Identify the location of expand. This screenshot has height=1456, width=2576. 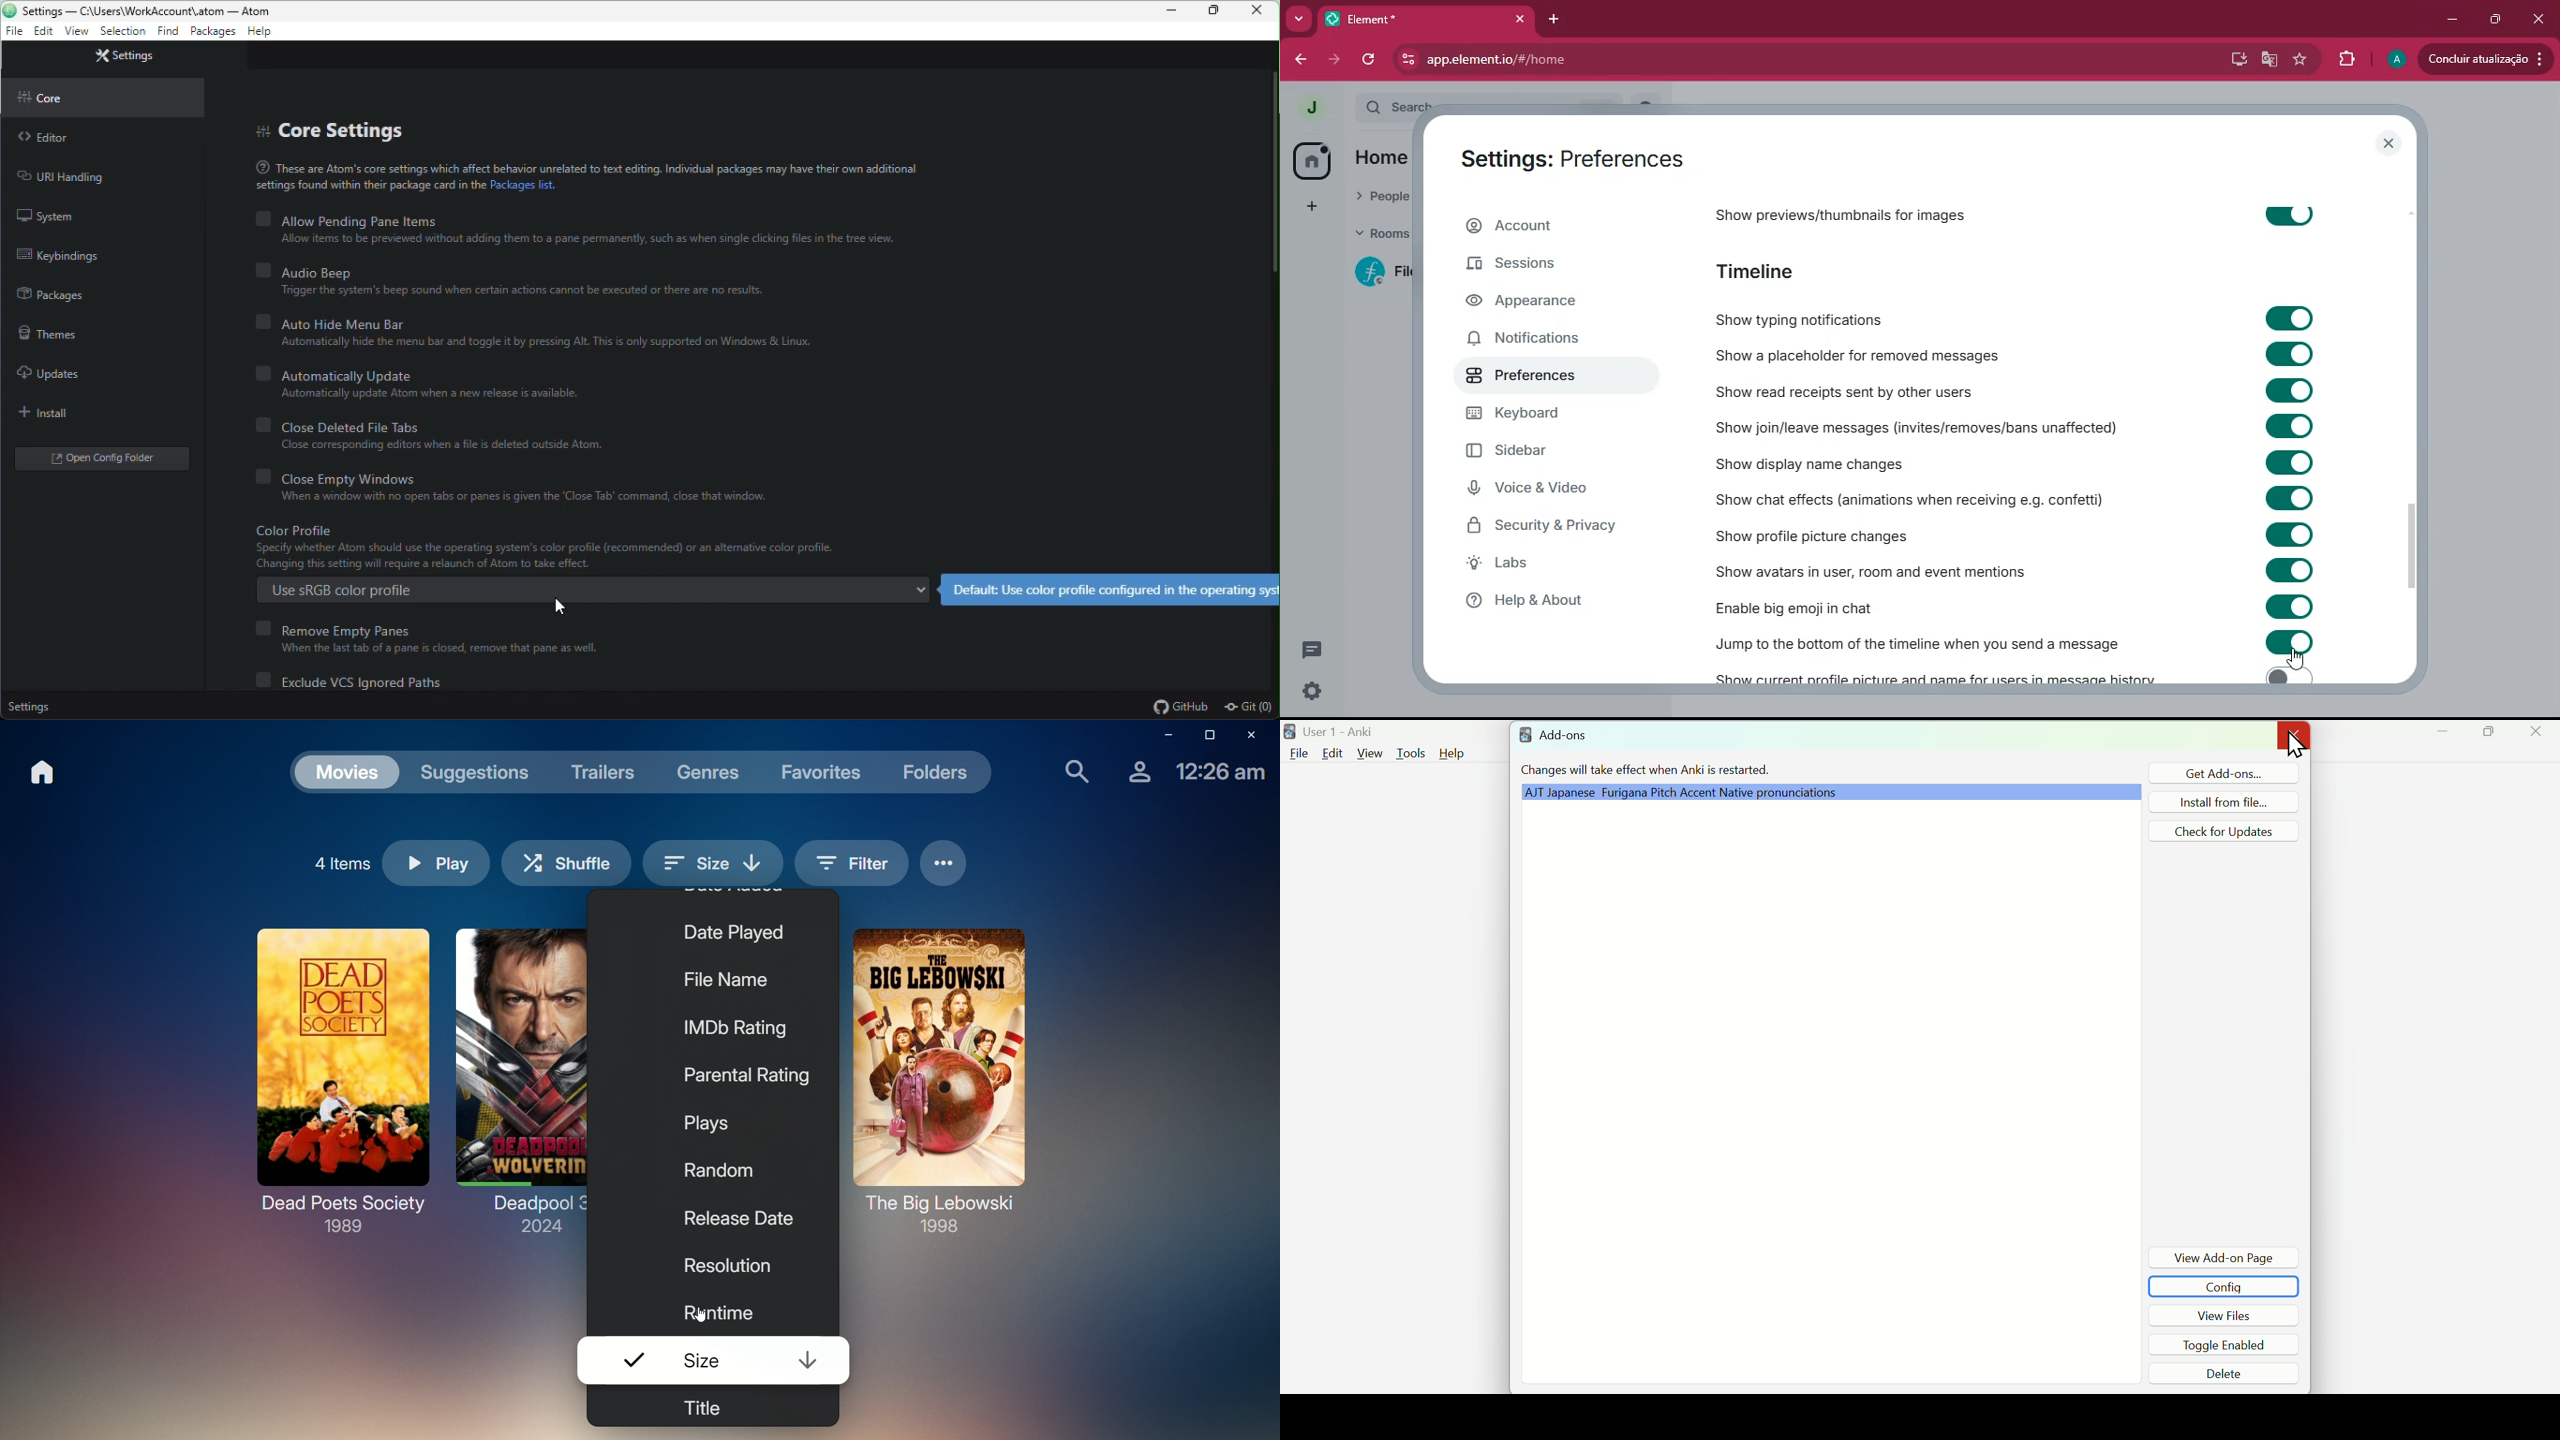
(1343, 109).